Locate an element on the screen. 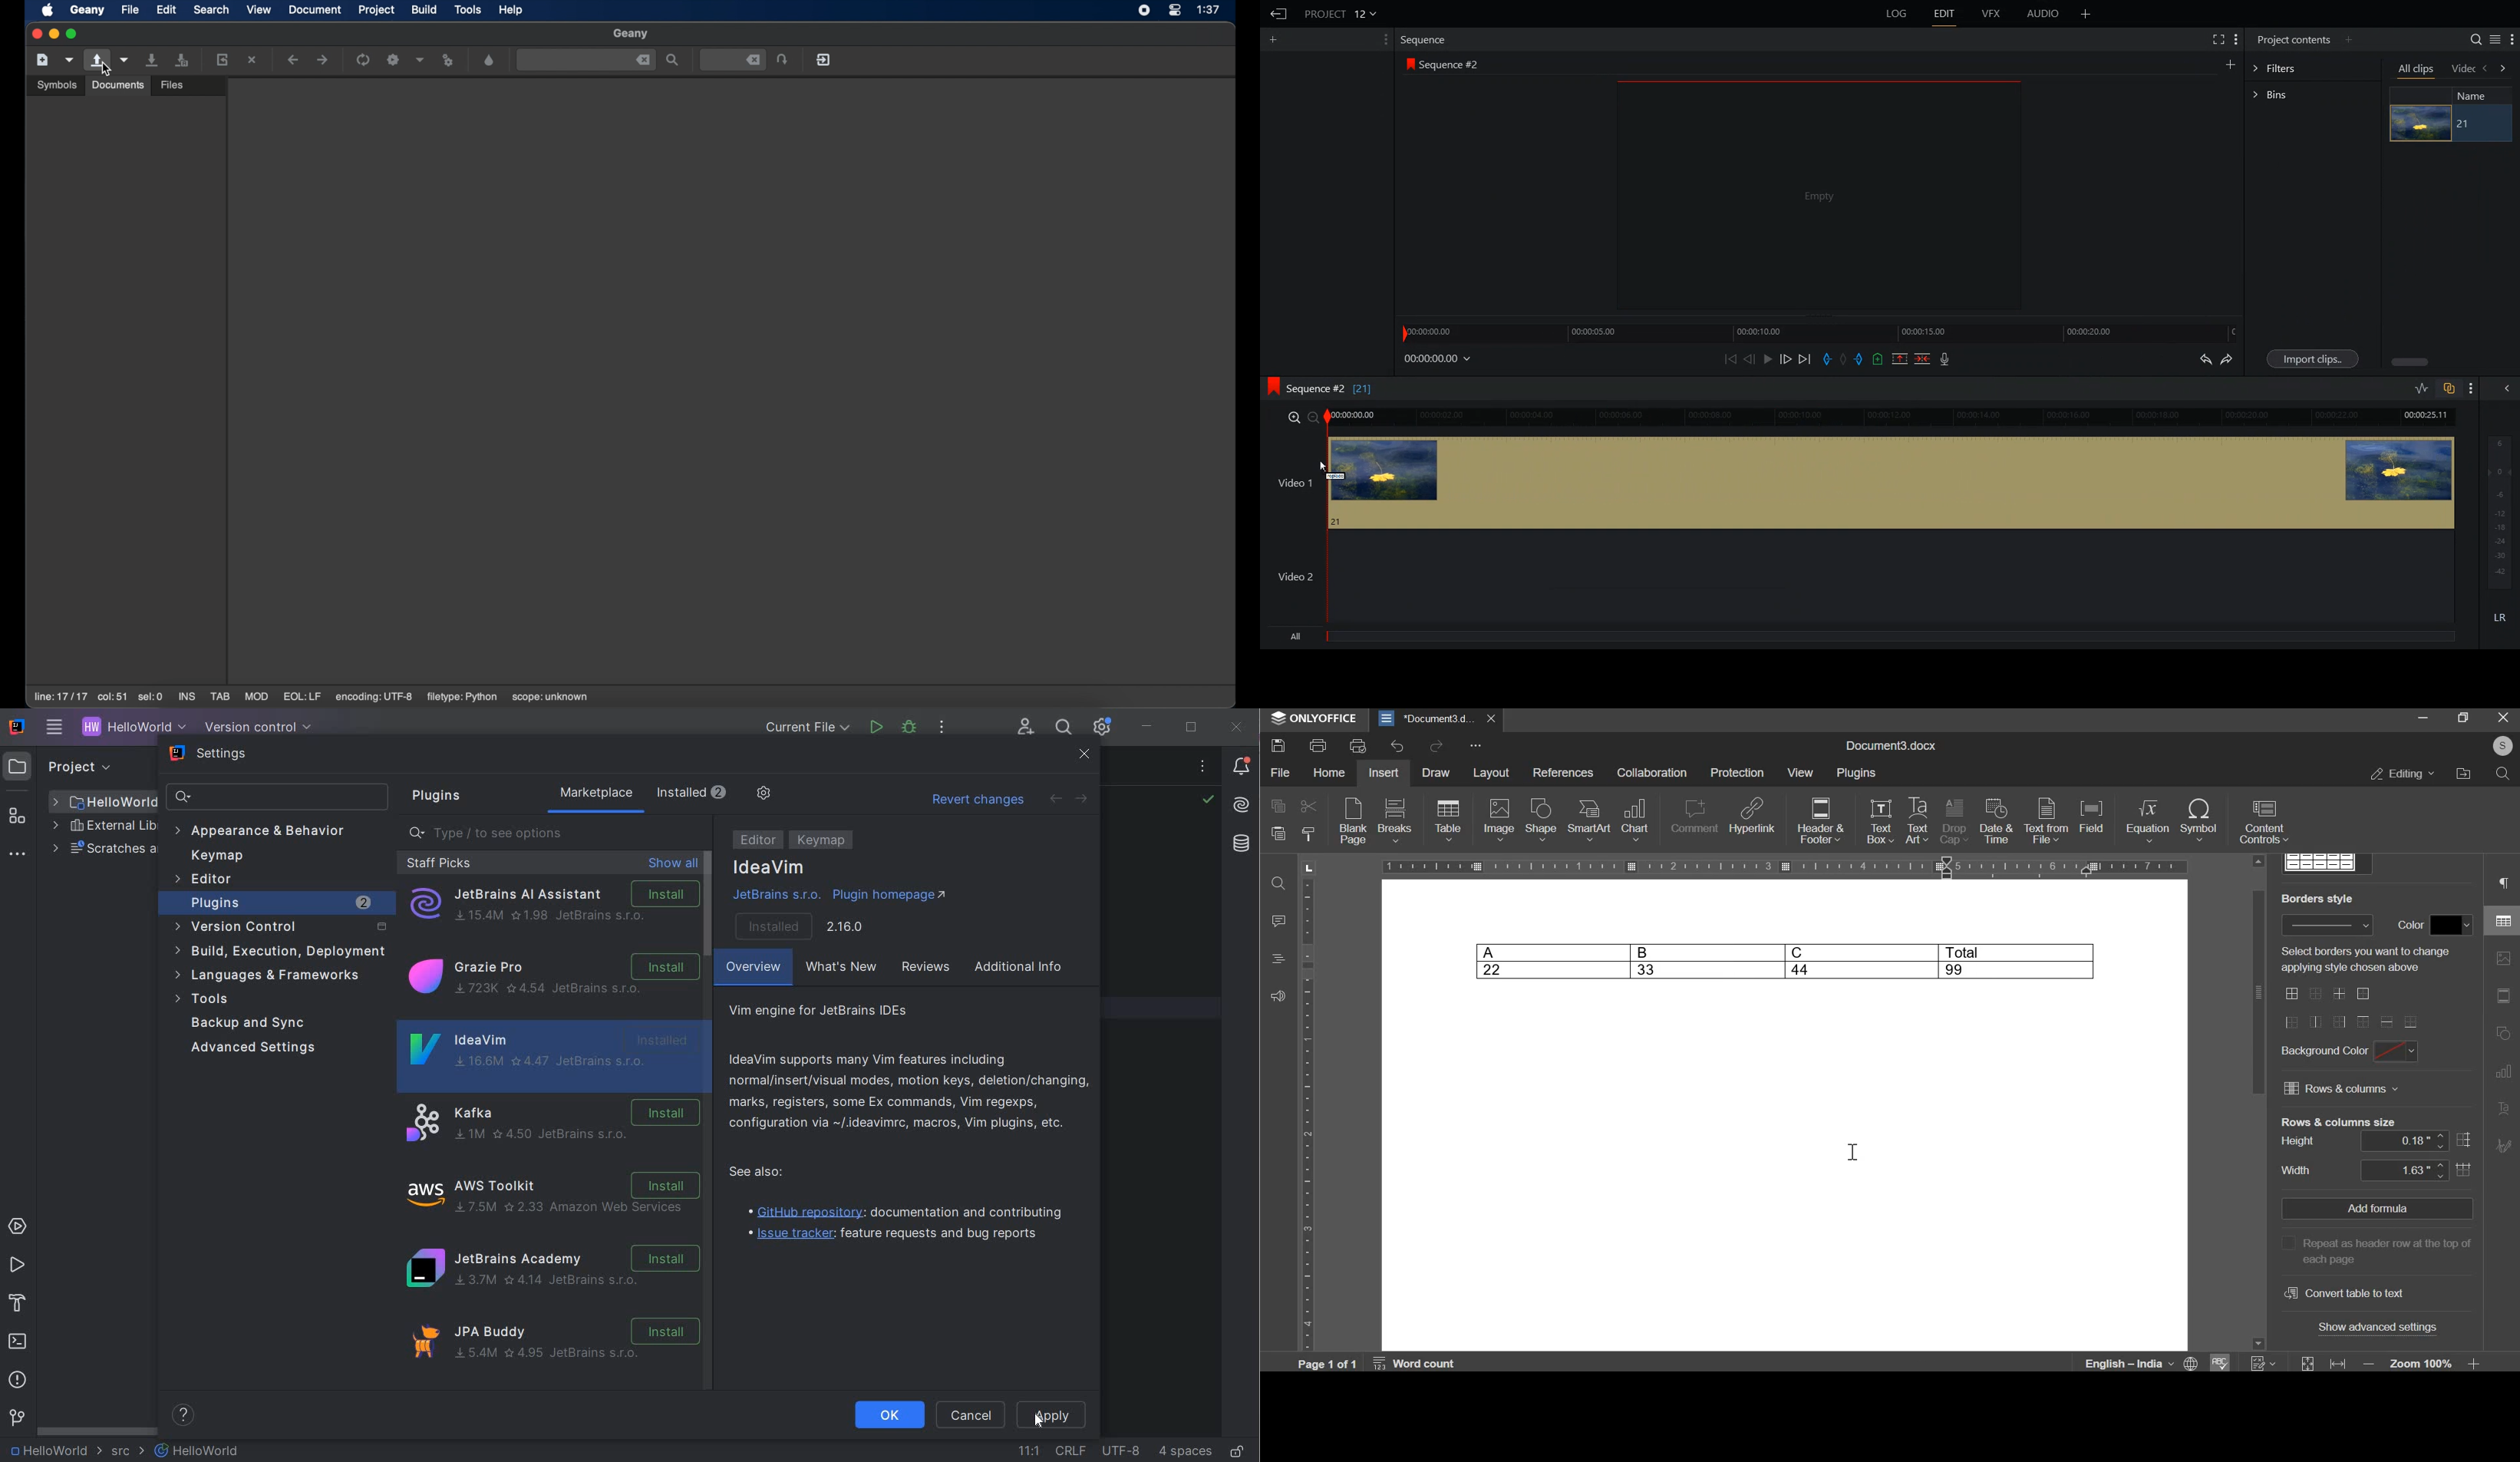  Bins is located at coordinates (2312, 95).